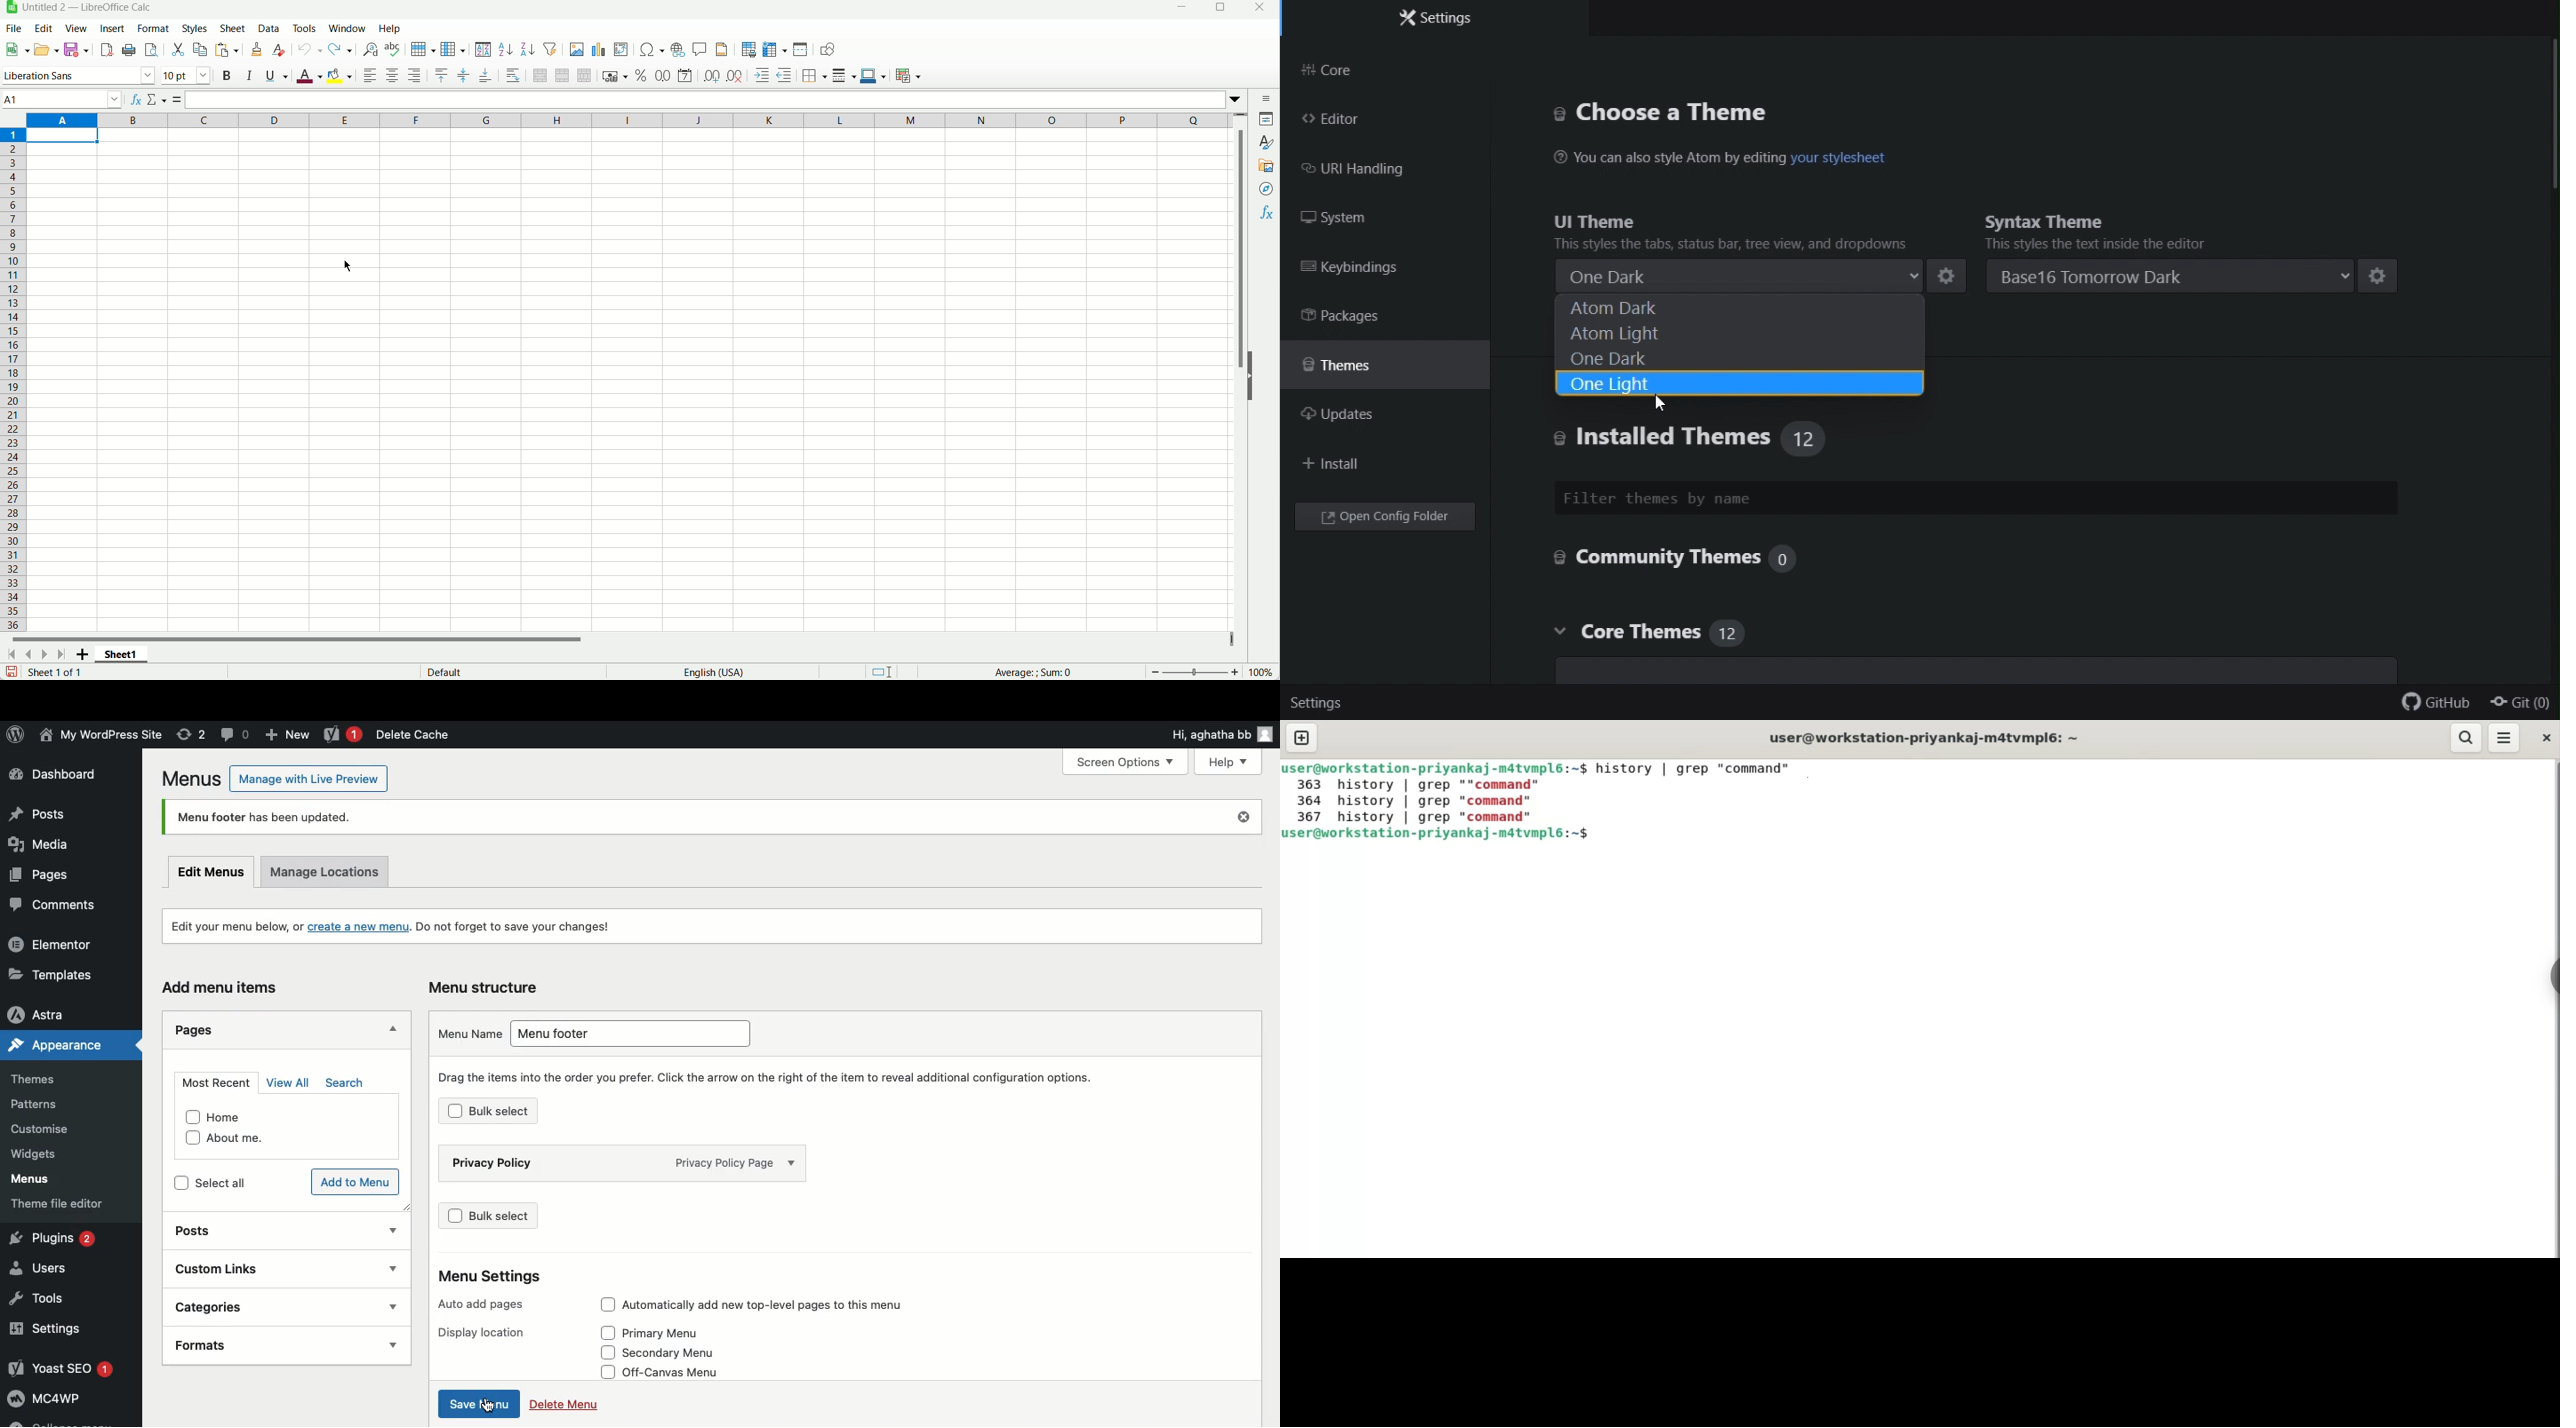 This screenshot has width=2576, height=1428. Describe the element at coordinates (48, 849) in the screenshot. I see `Media` at that location.